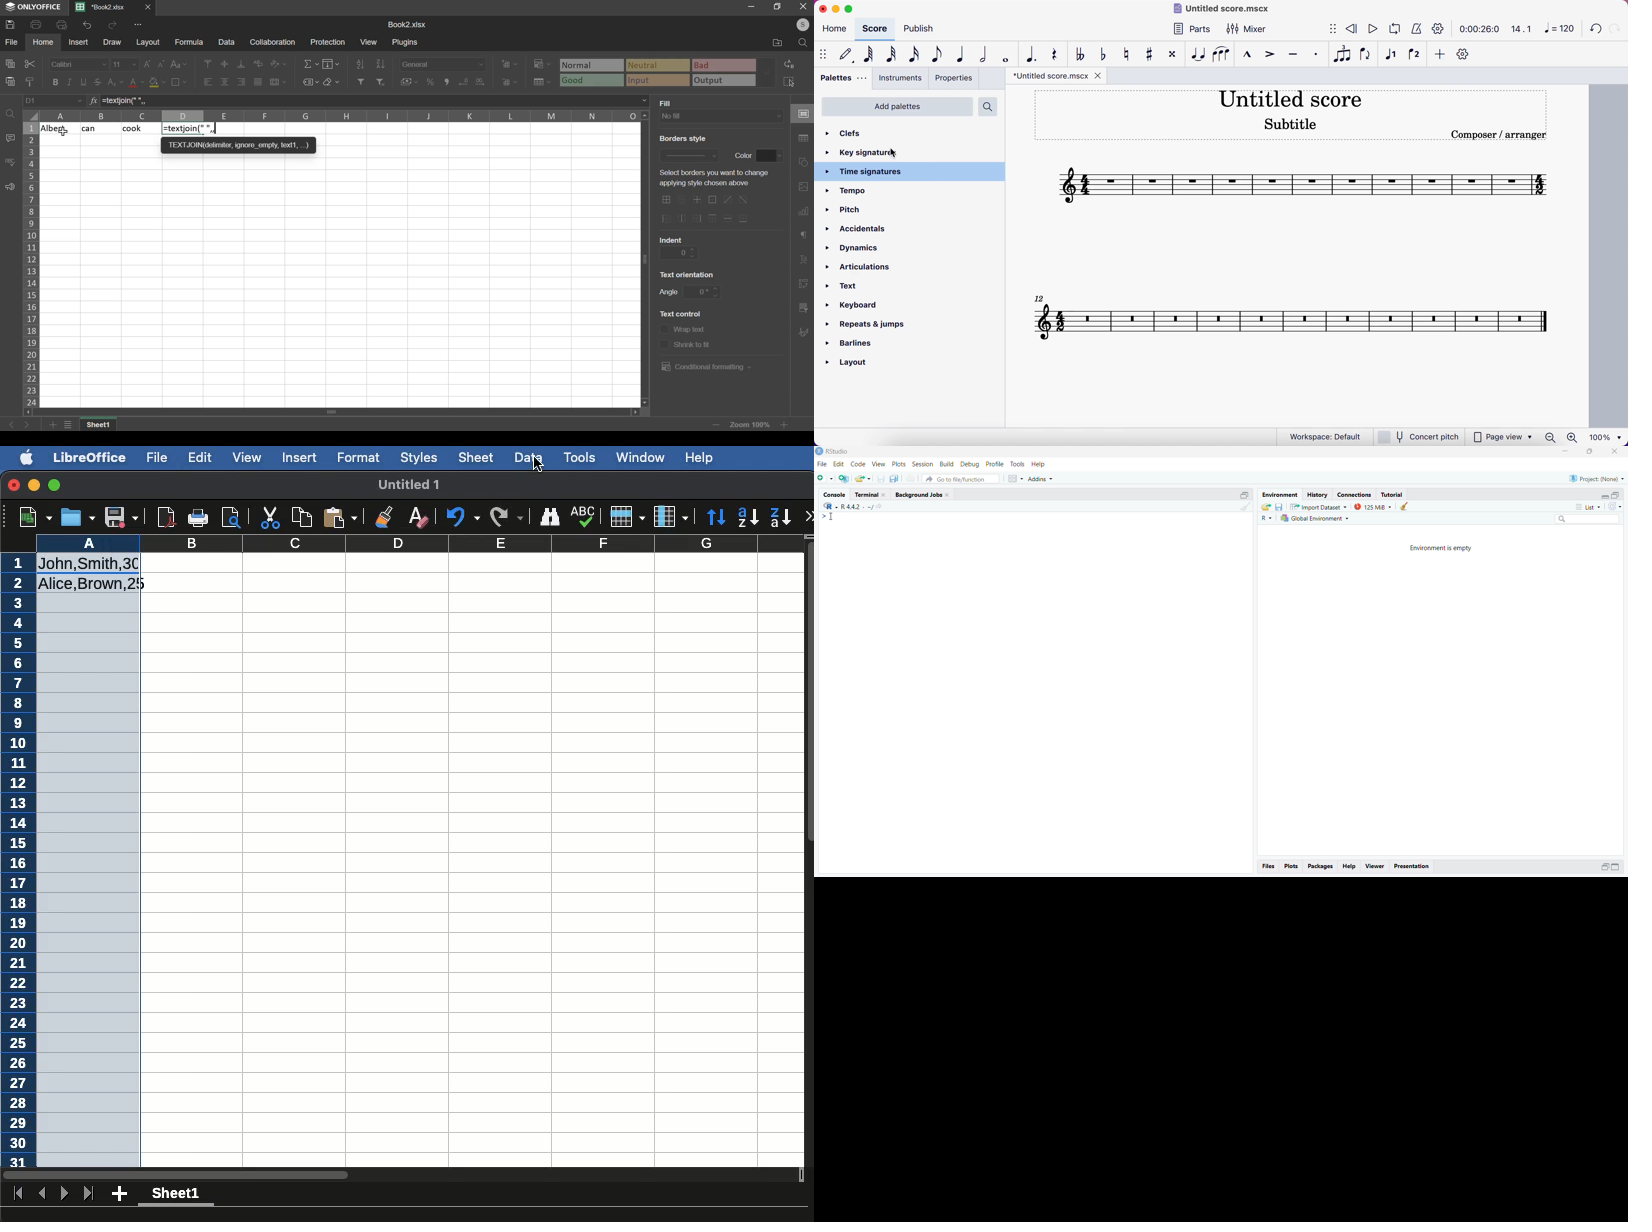  What do you see at coordinates (480, 80) in the screenshot?
I see `decrease decimals` at bounding box center [480, 80].